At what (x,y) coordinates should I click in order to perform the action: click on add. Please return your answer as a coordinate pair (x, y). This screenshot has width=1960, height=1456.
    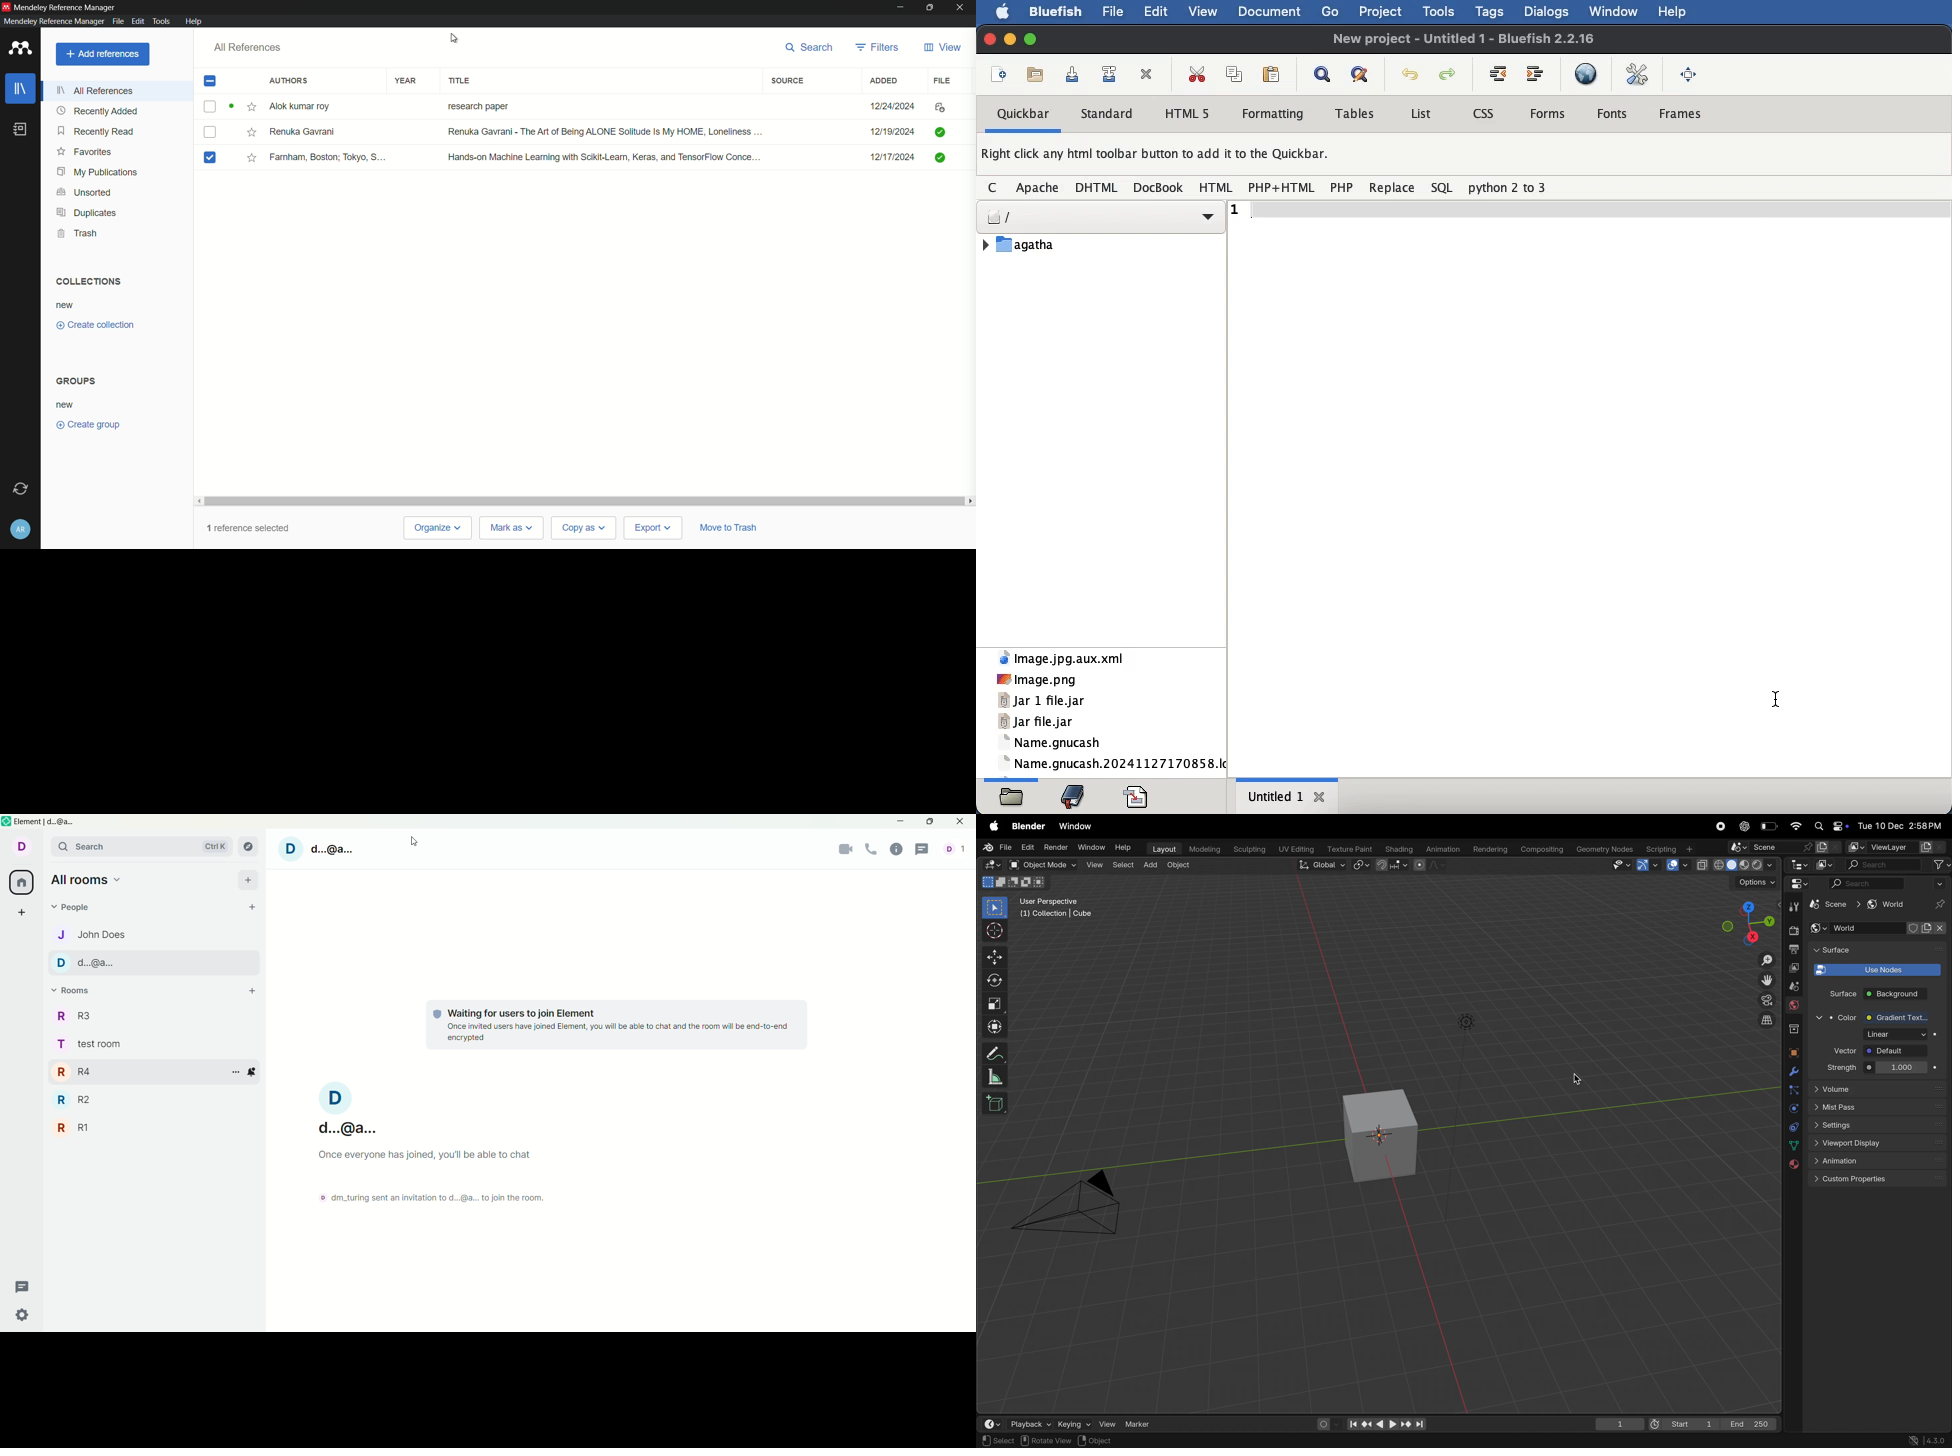
    Looking at the image, I should click on (252, 990).